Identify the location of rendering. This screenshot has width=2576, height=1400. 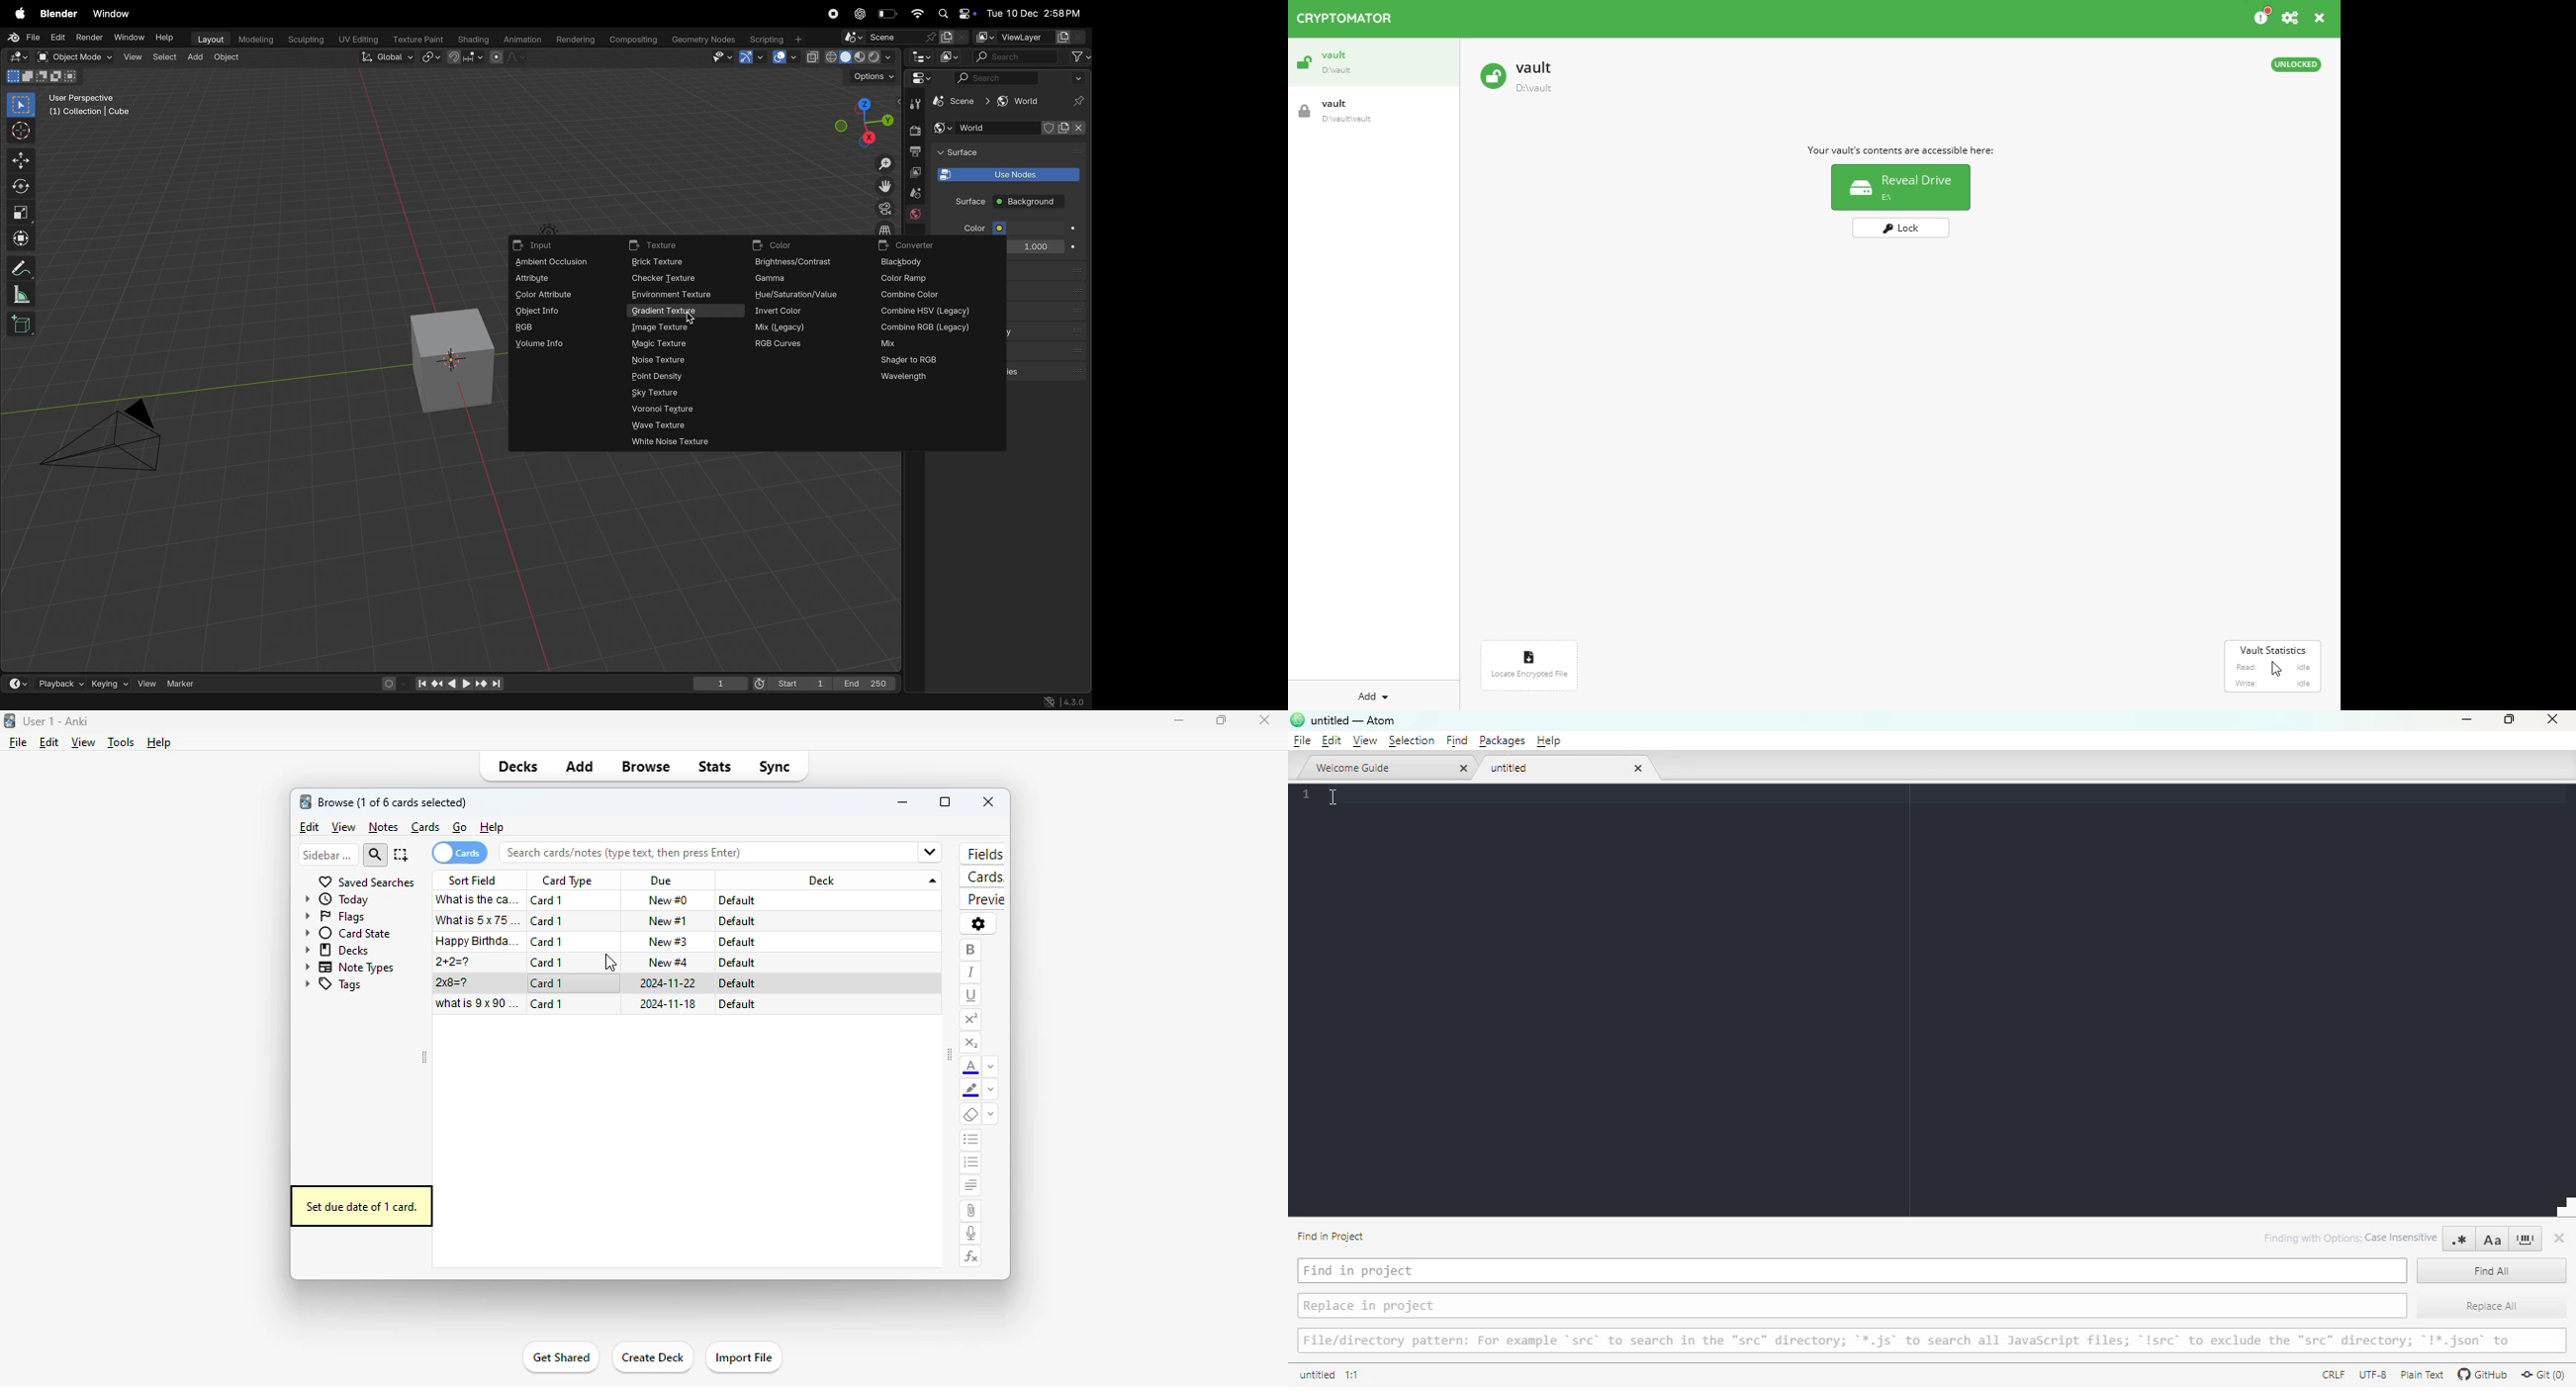
(574, 40).